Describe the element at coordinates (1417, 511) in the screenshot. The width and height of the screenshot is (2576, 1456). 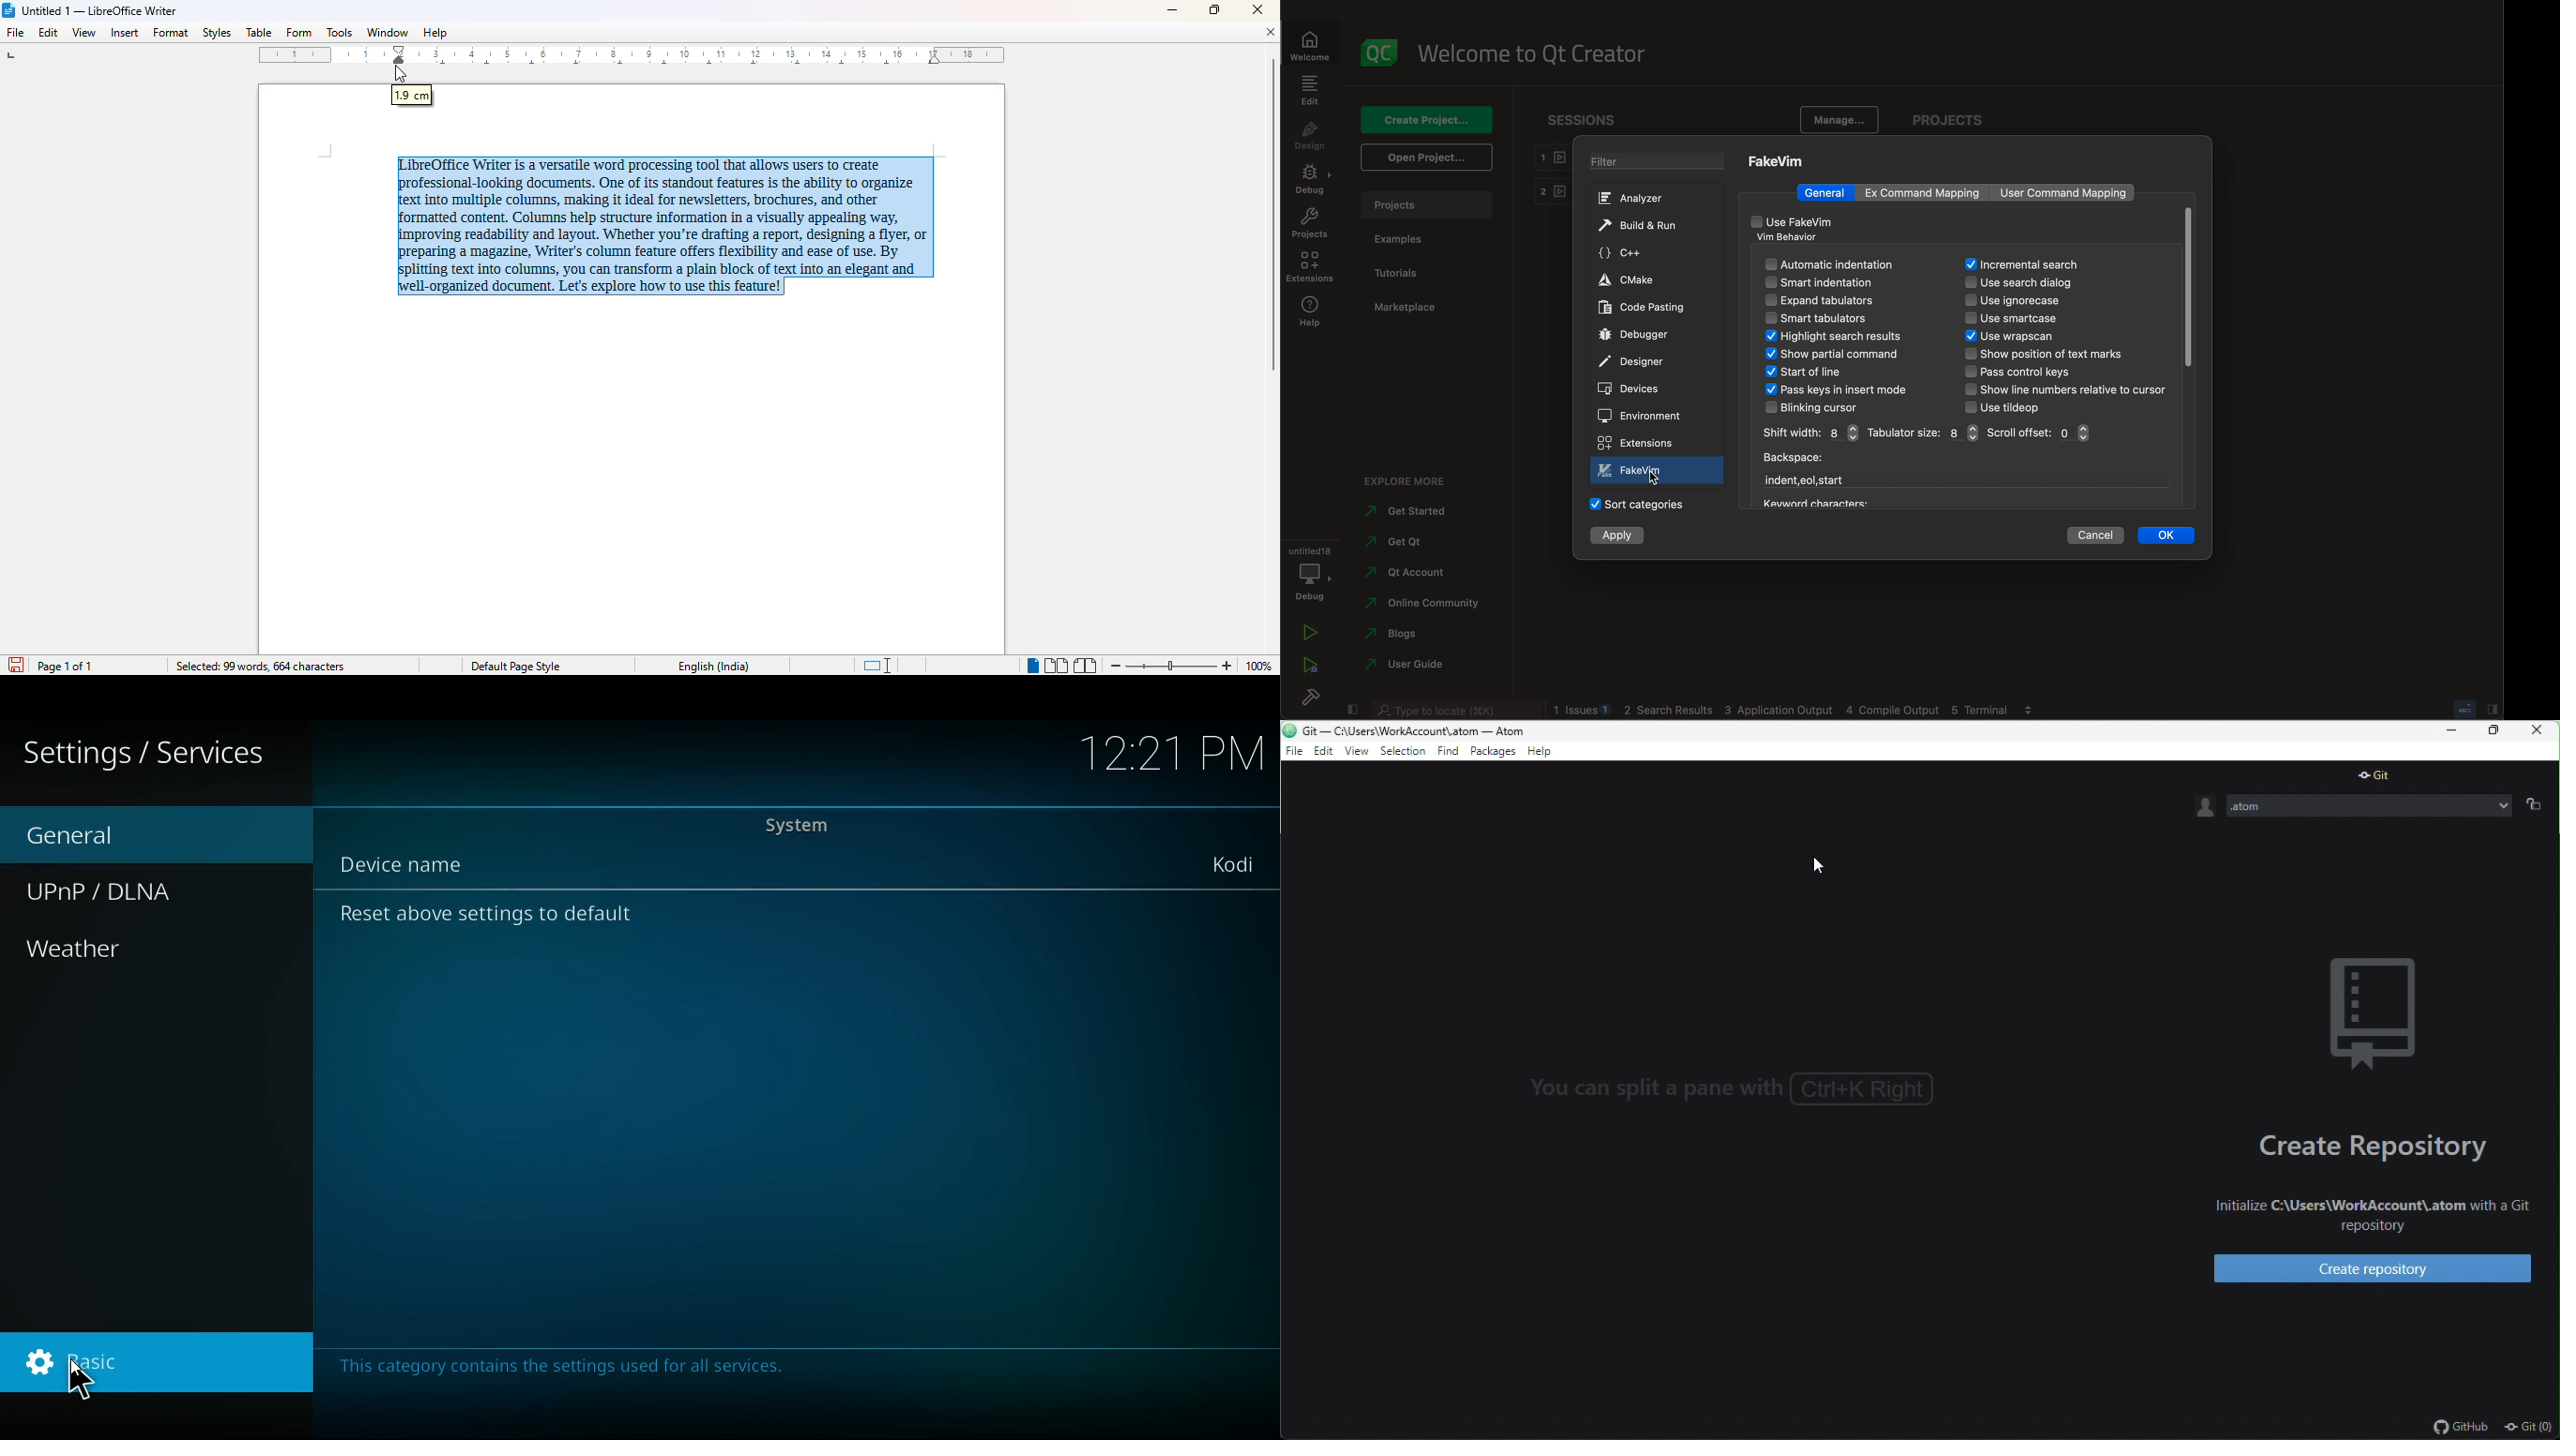
I see `started` at that location.